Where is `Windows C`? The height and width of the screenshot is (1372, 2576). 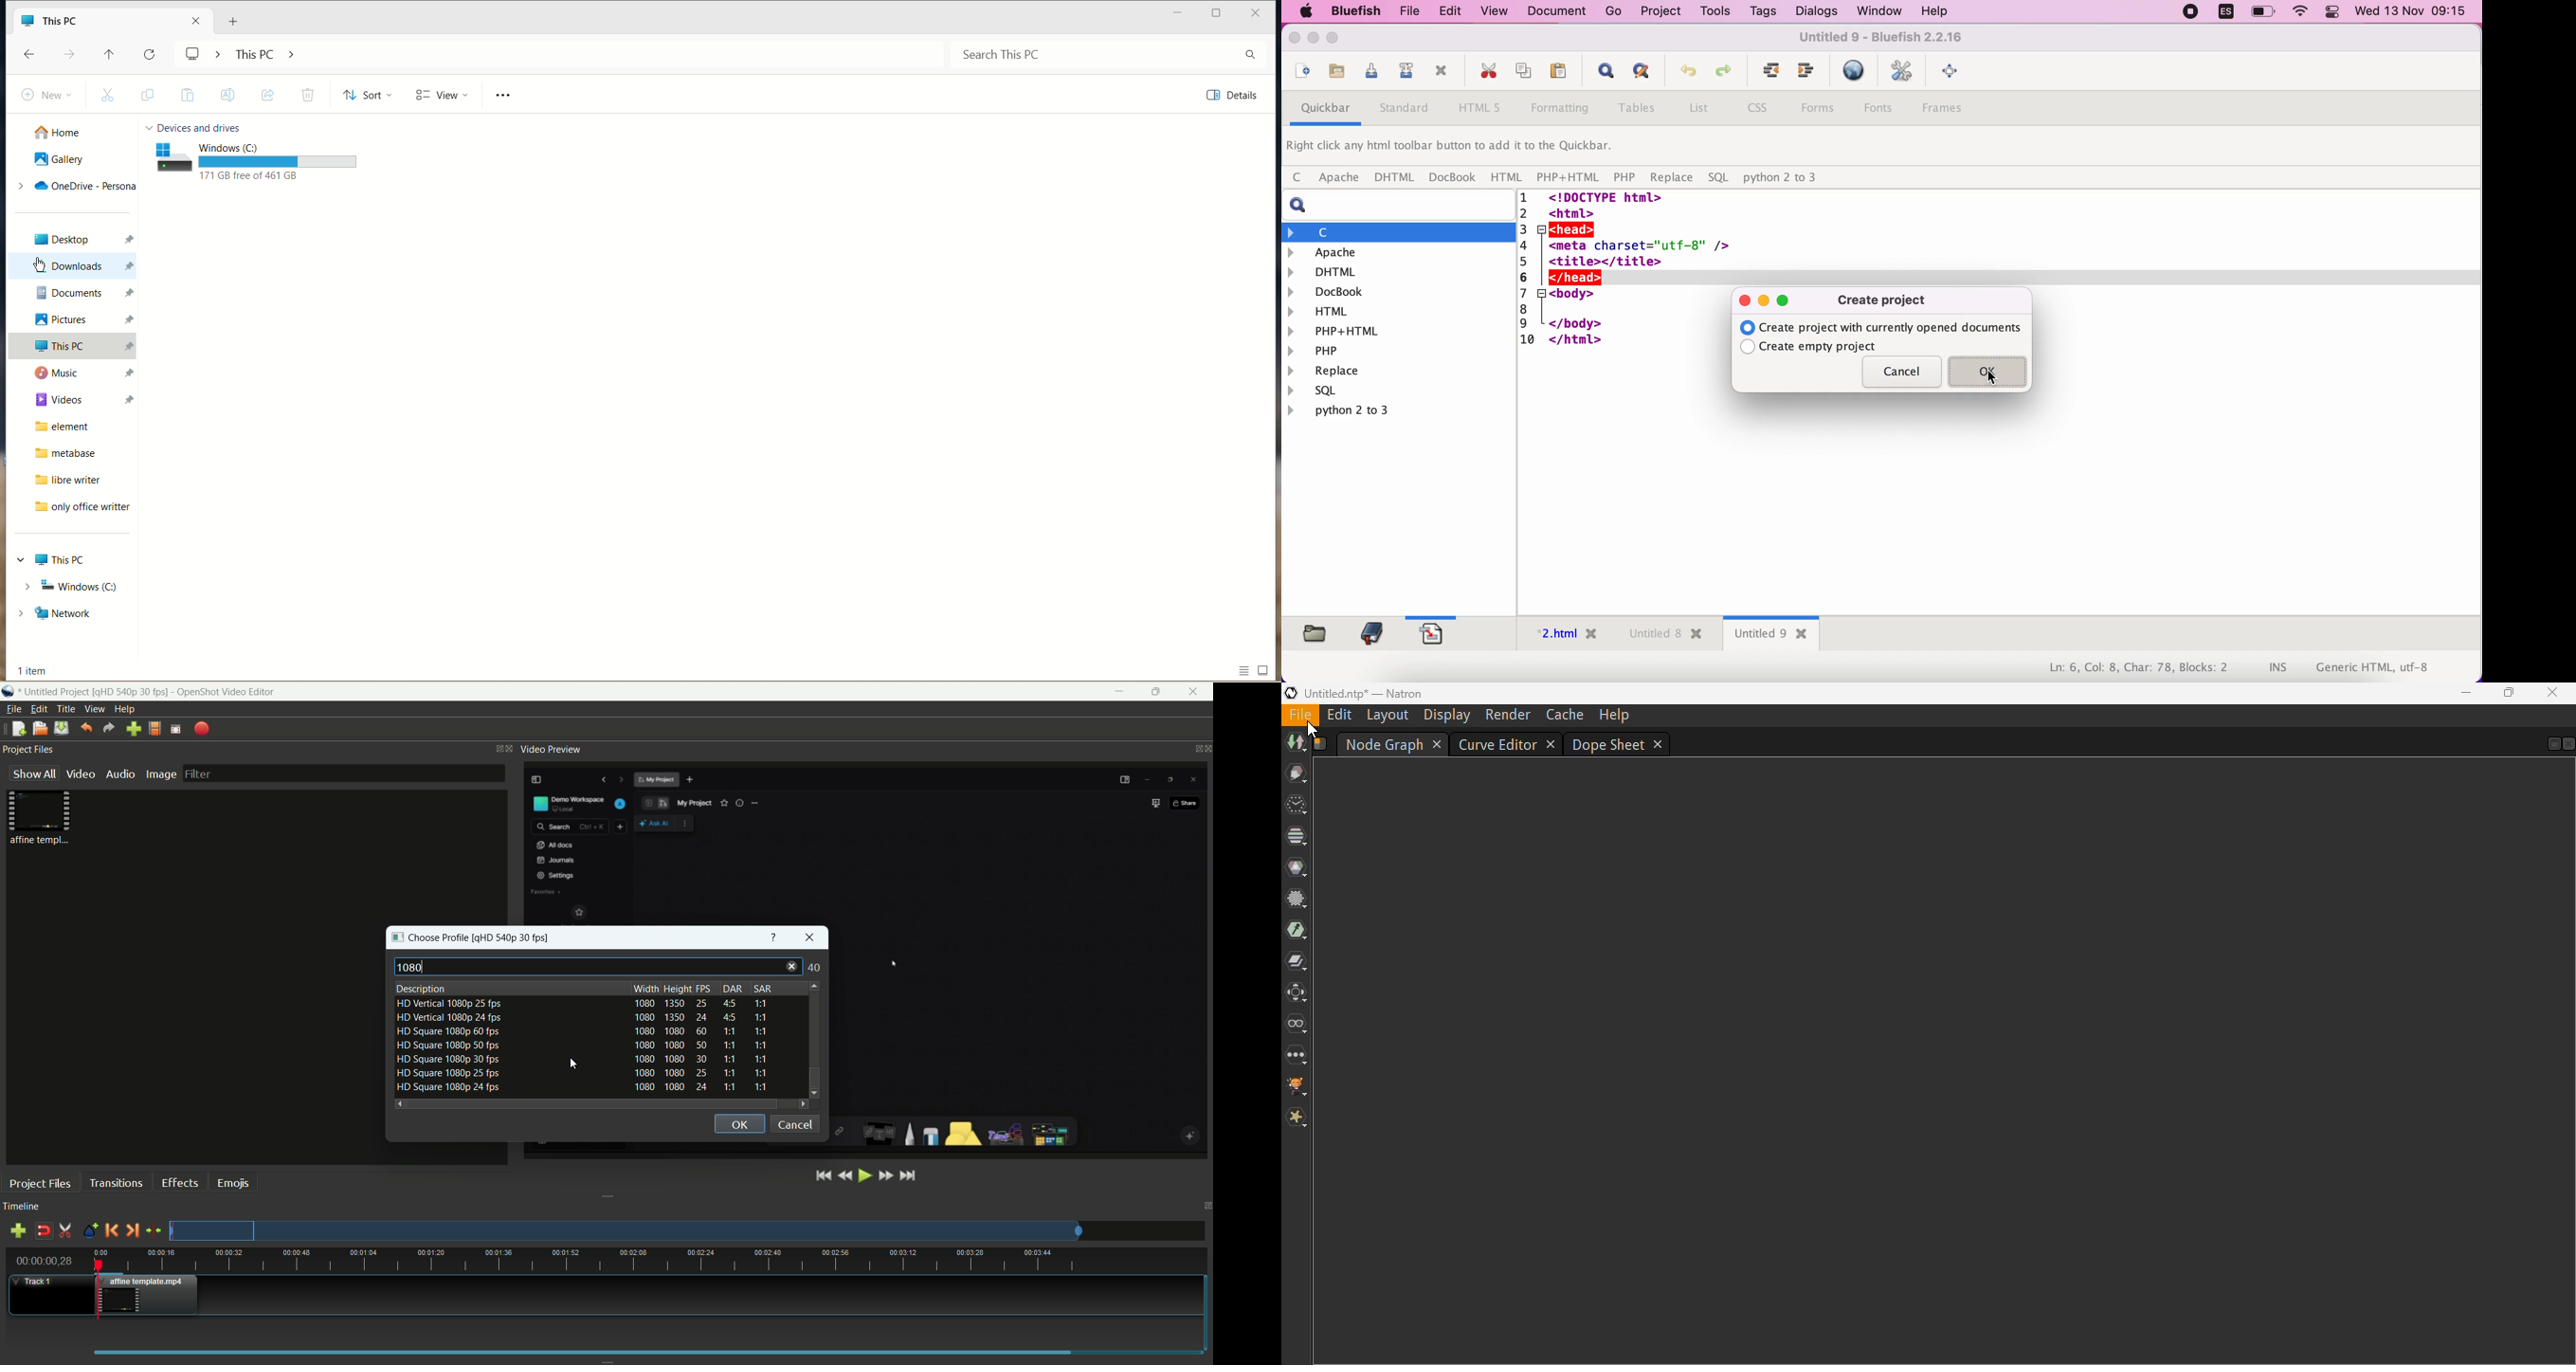 Windows C is located at coordinates (70, 587).